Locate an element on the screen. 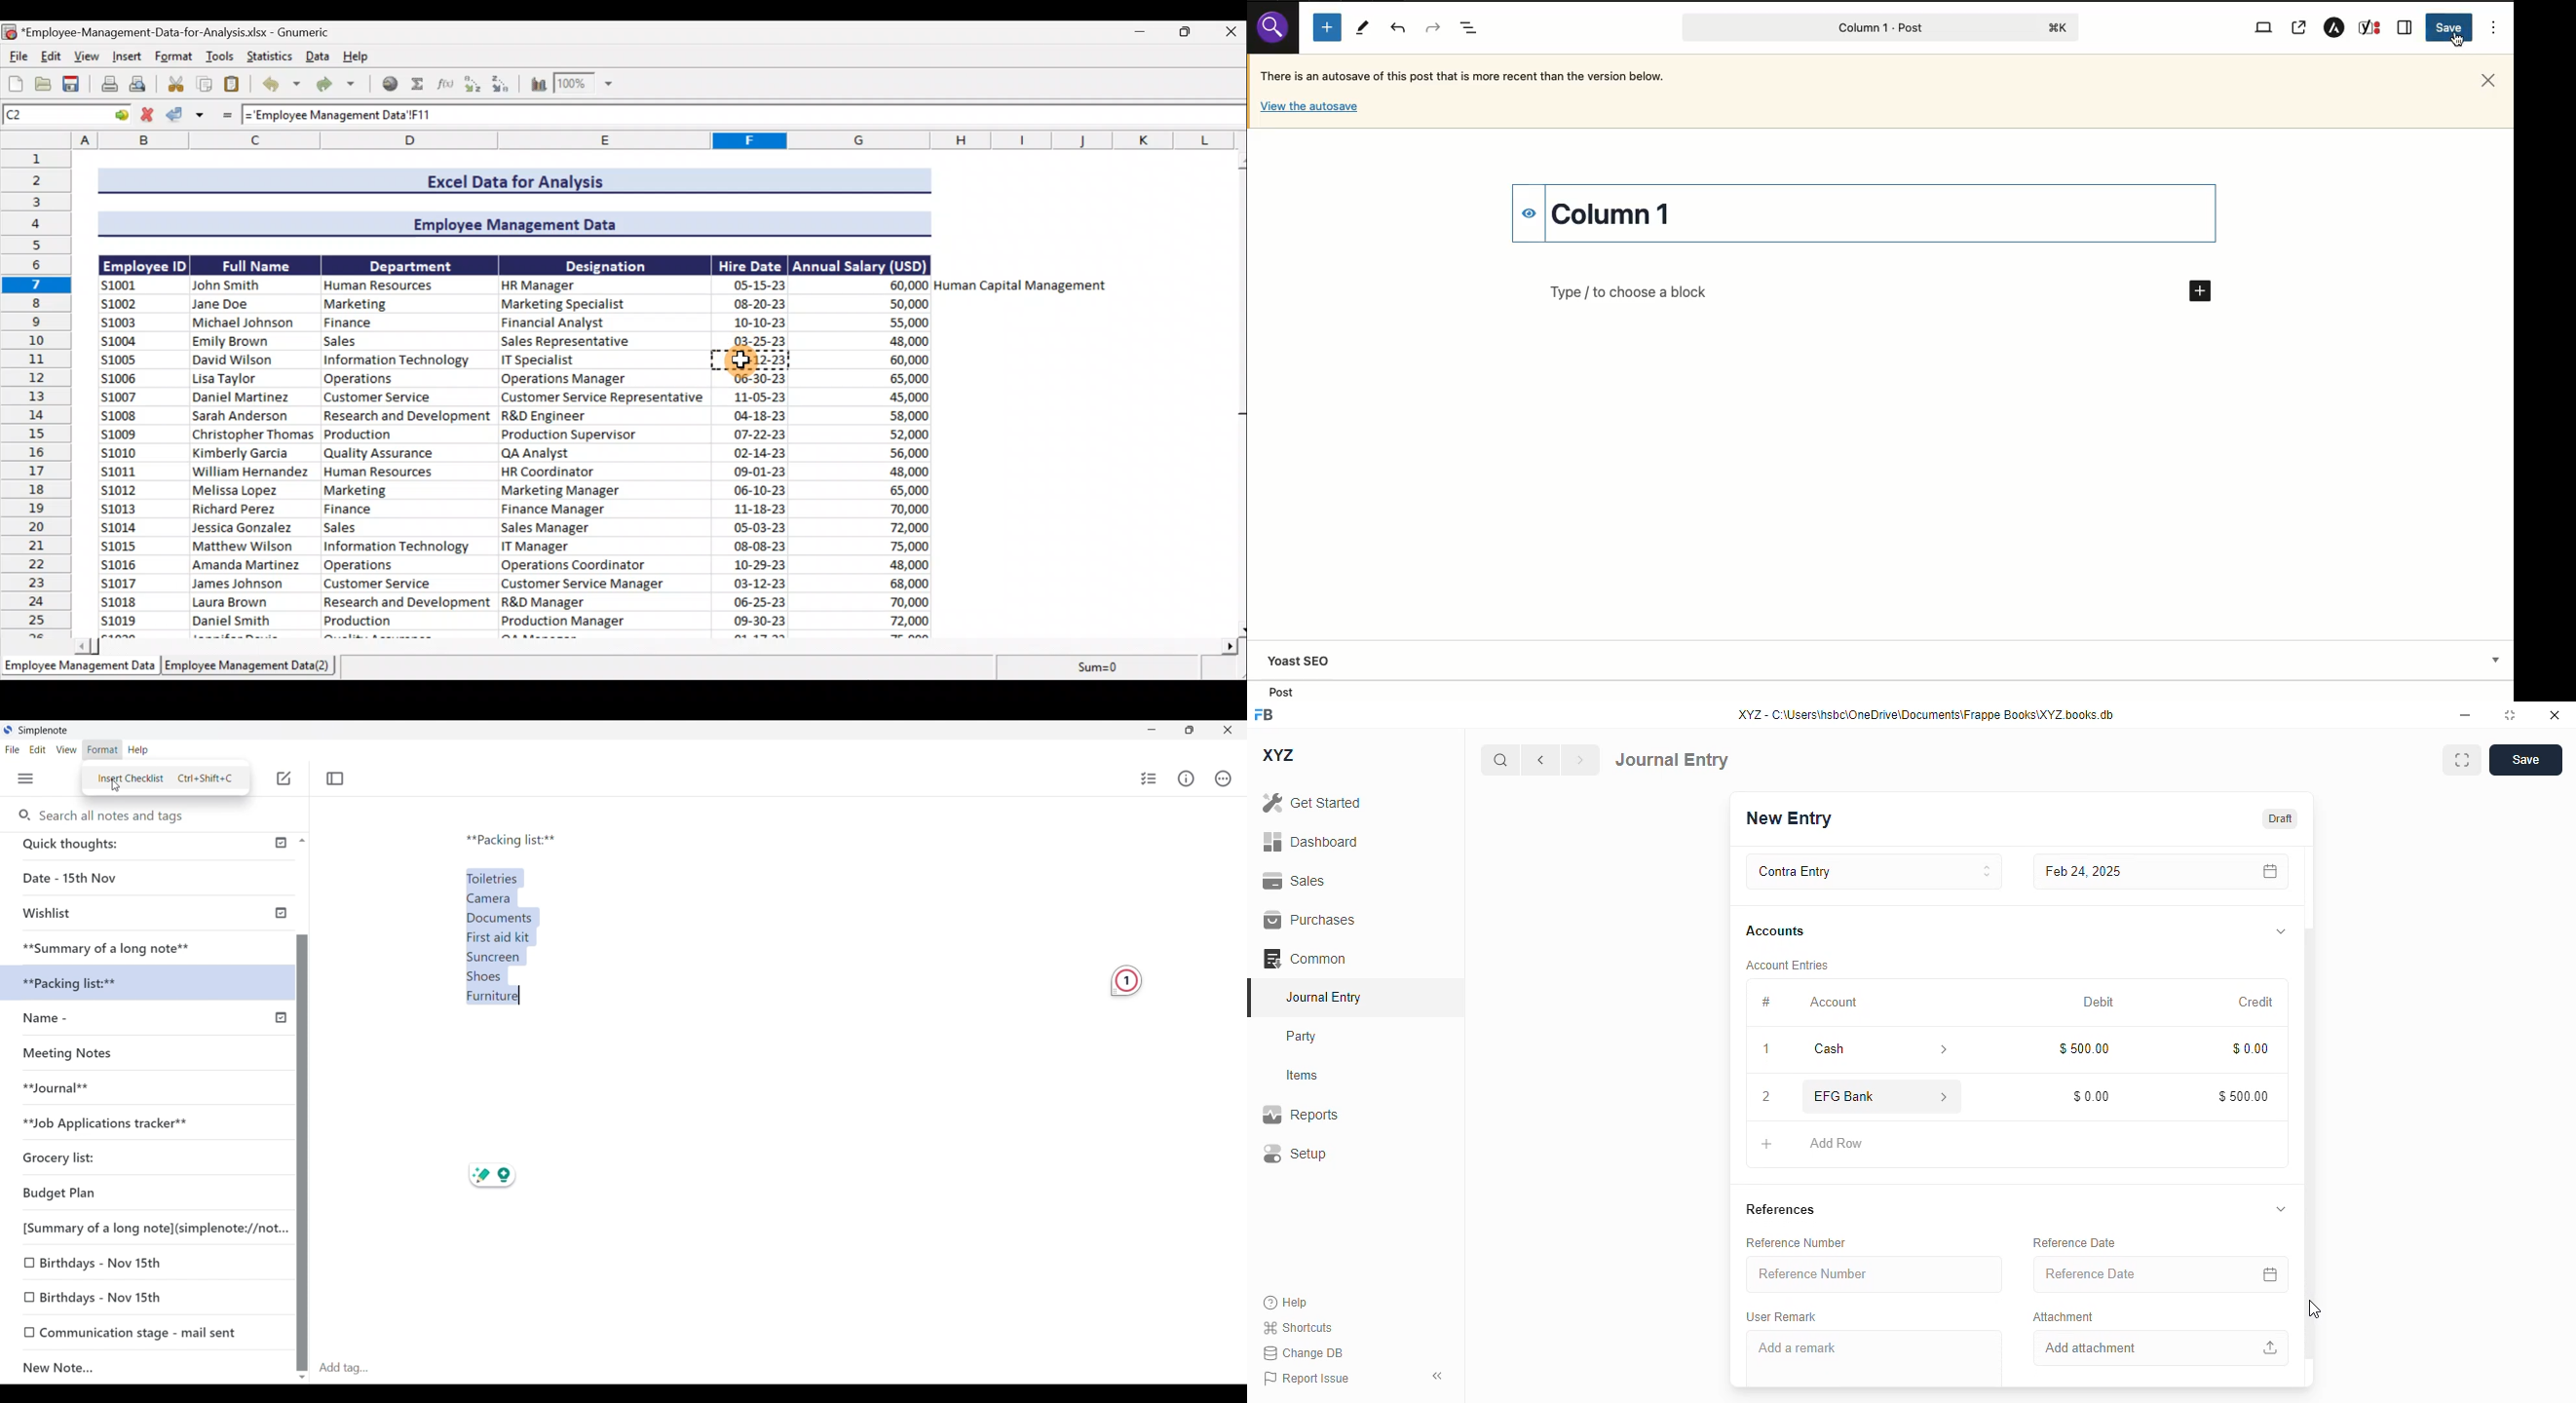  Insert checklist is located at coordinates (1150, 779).